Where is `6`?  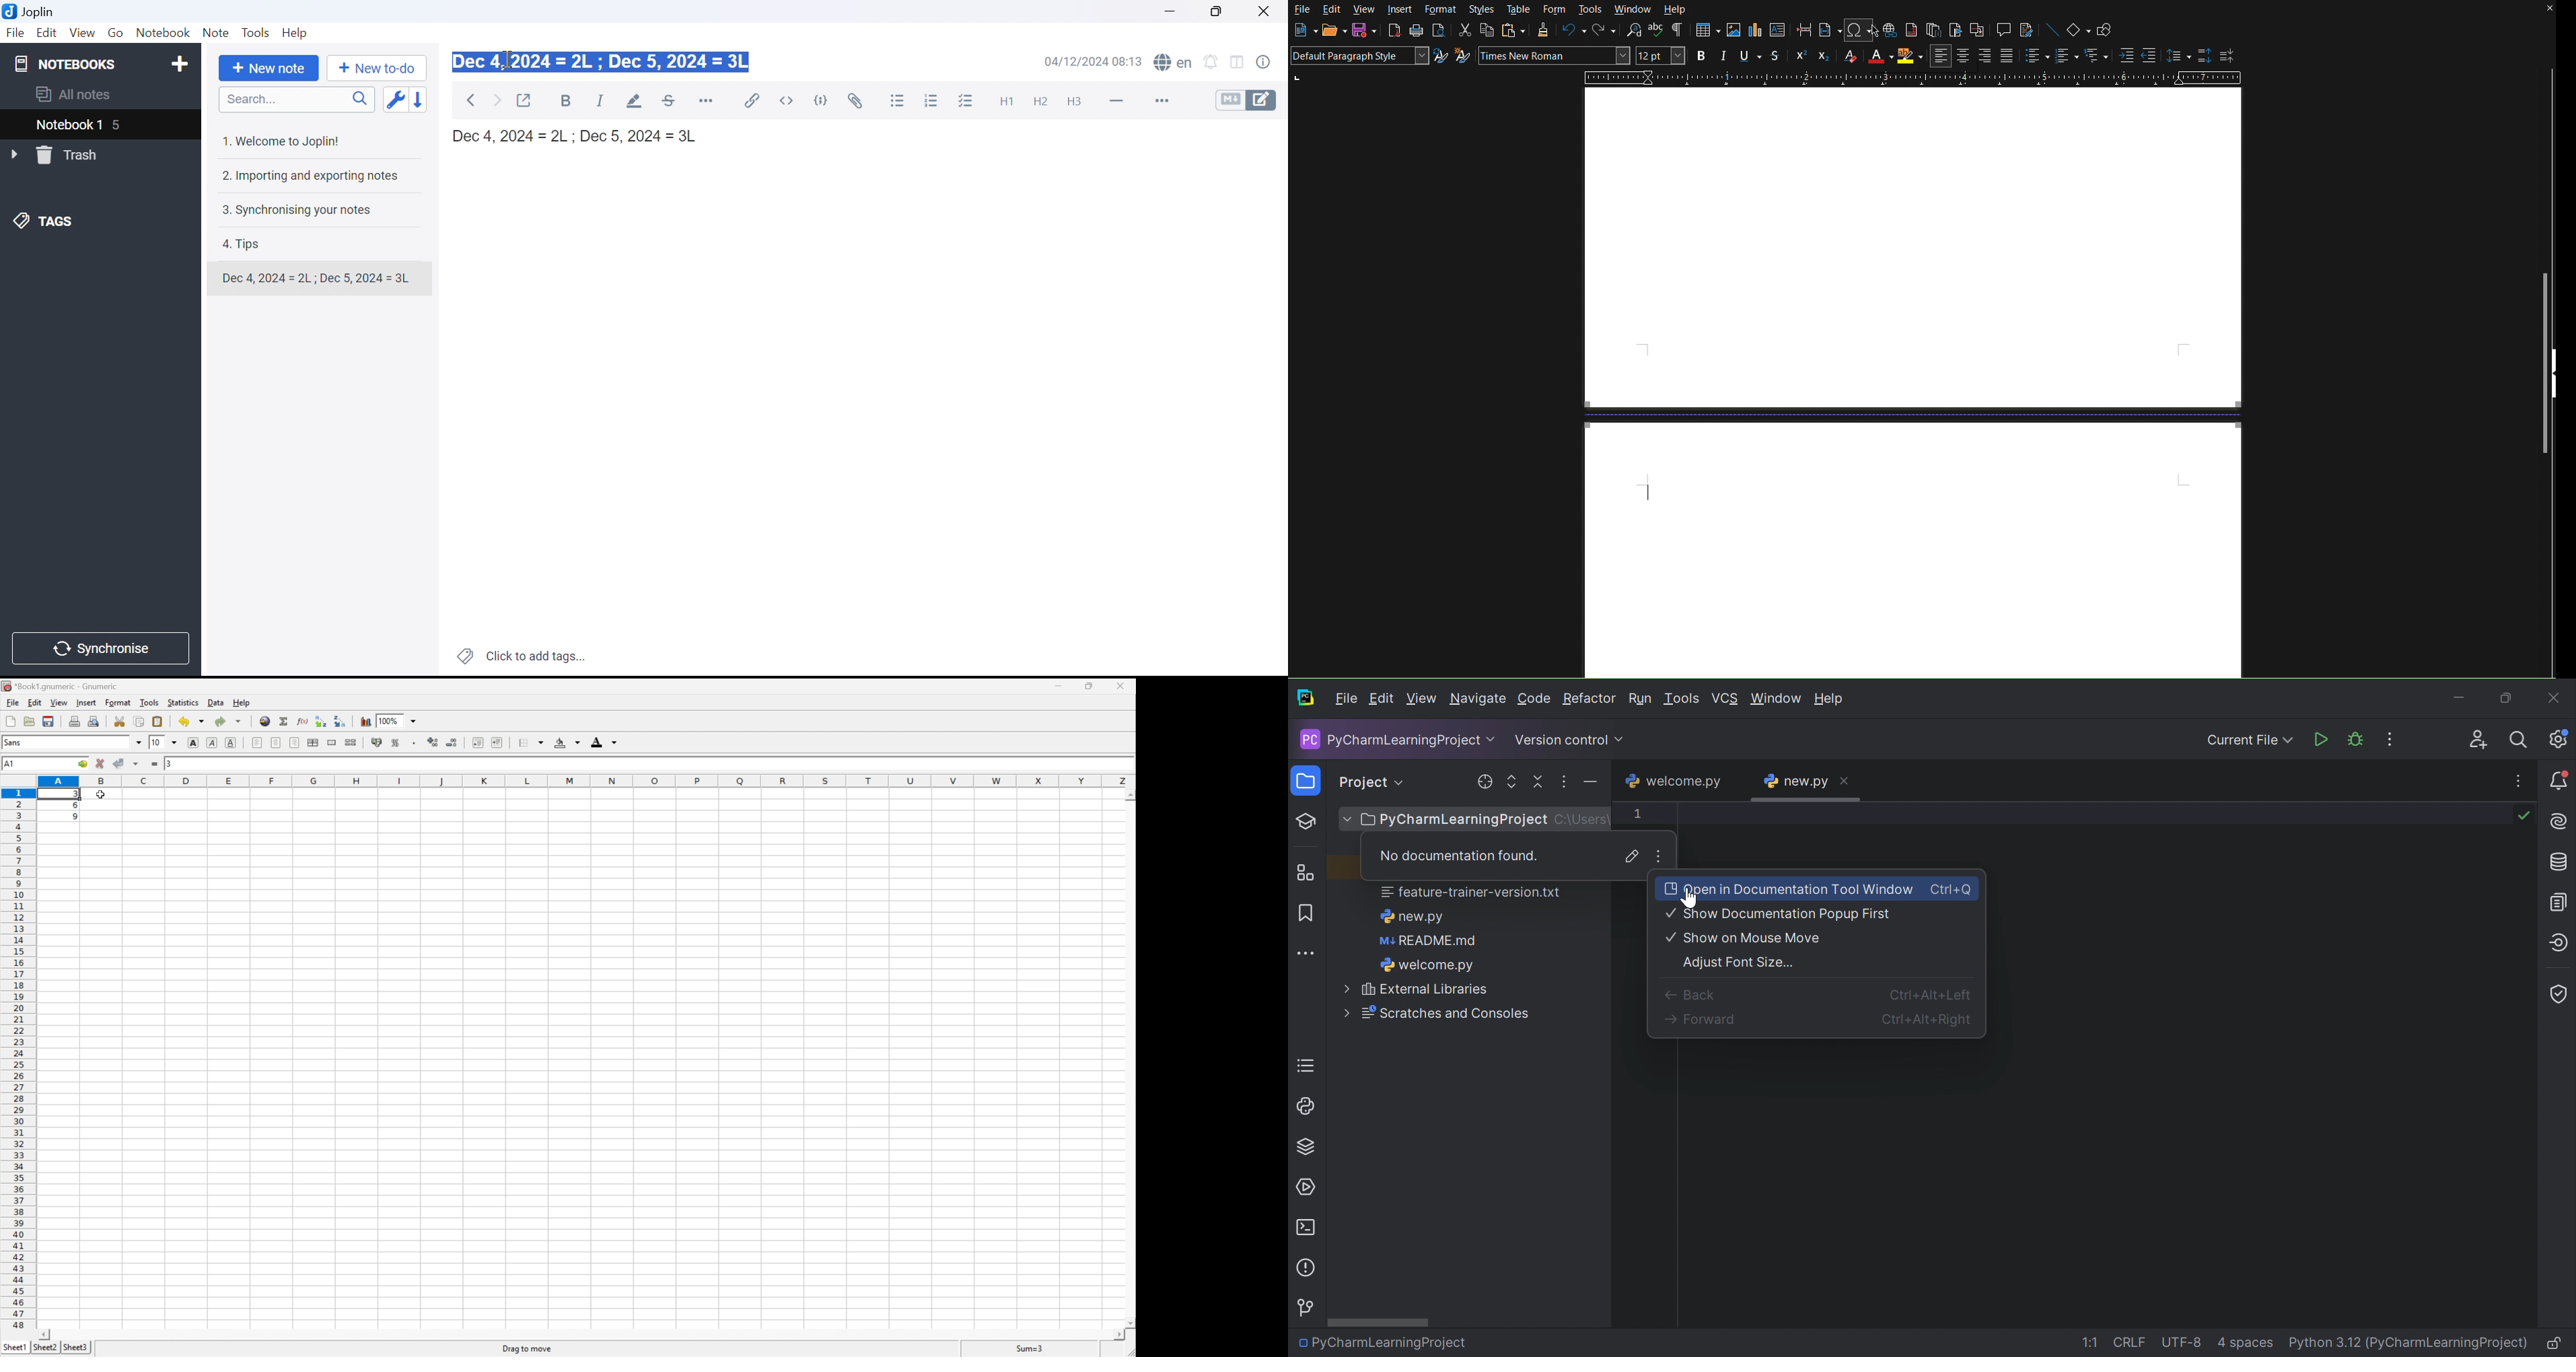 6 is located at coordinates (71, 806).